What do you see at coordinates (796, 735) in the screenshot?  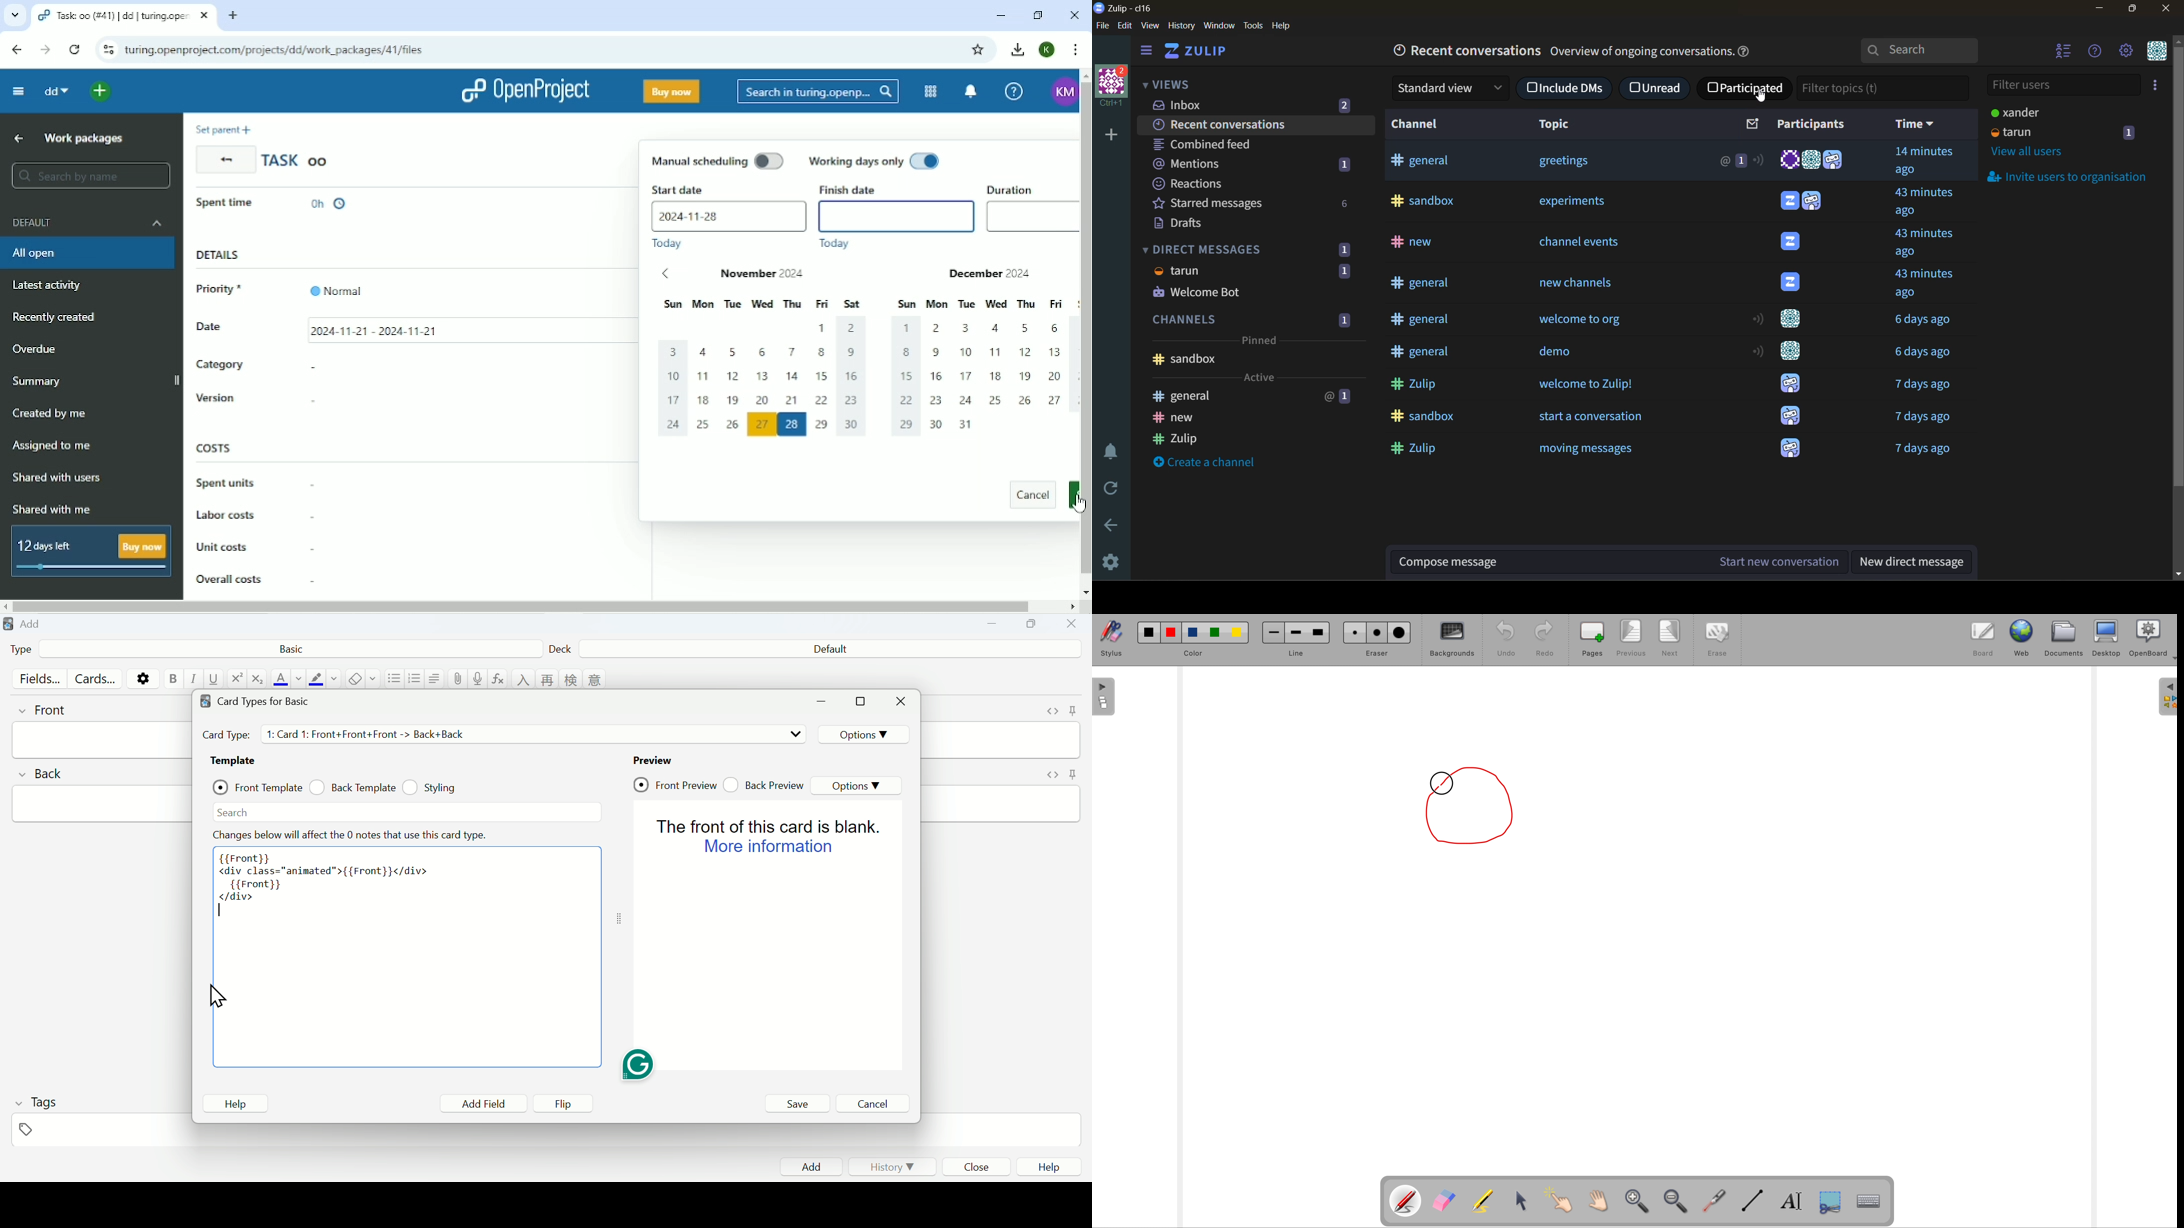 I see `drop down` at bounding box center [796, 735].